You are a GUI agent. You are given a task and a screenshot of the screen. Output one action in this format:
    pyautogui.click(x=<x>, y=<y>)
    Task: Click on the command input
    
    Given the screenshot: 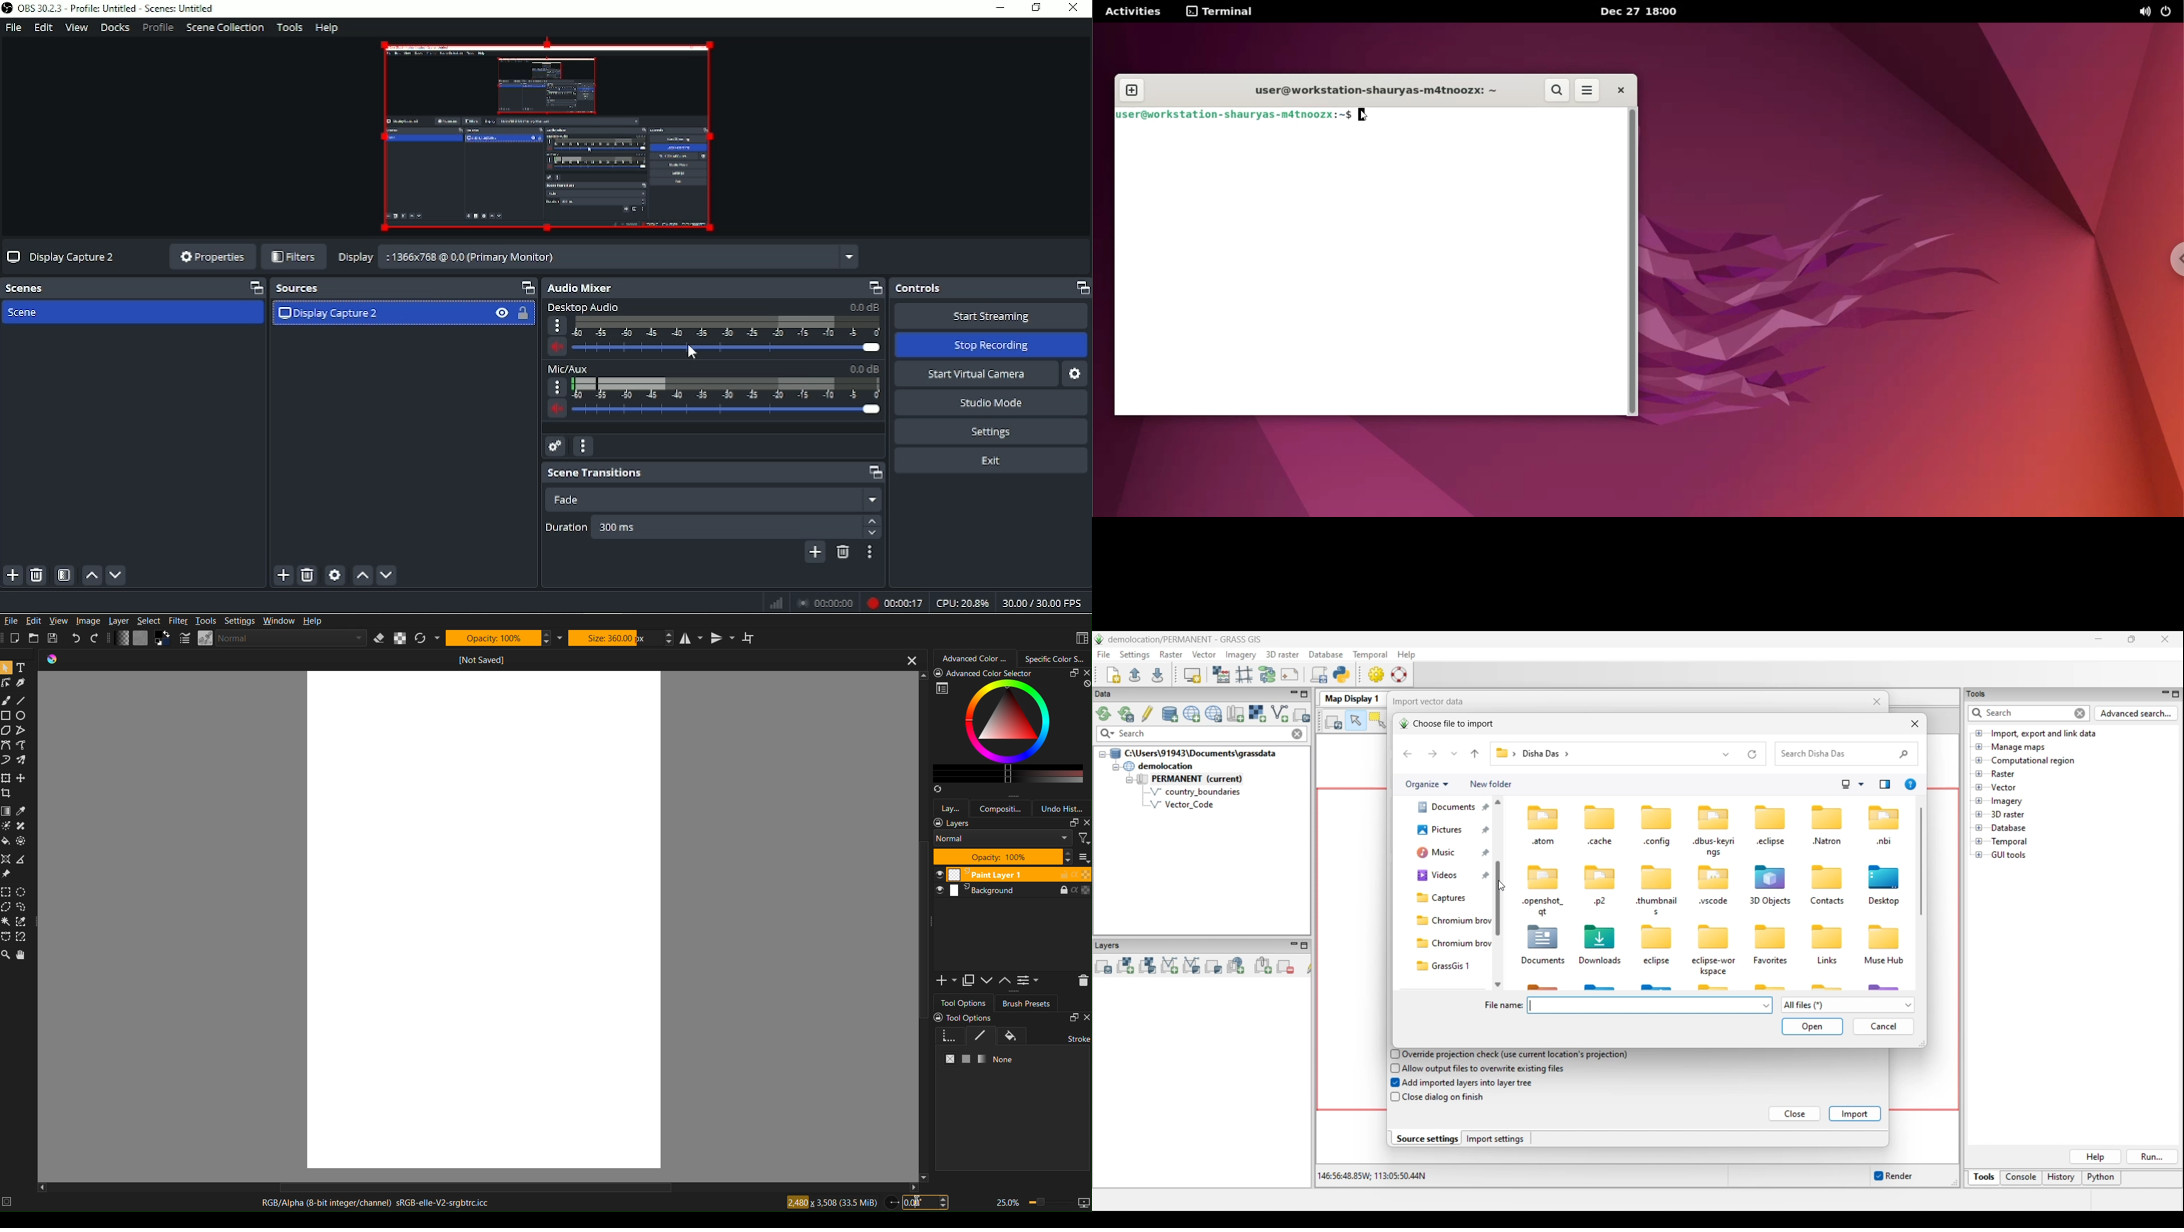 What is the action you would take?
    pyautogui.click(x=1489, y=115)
    